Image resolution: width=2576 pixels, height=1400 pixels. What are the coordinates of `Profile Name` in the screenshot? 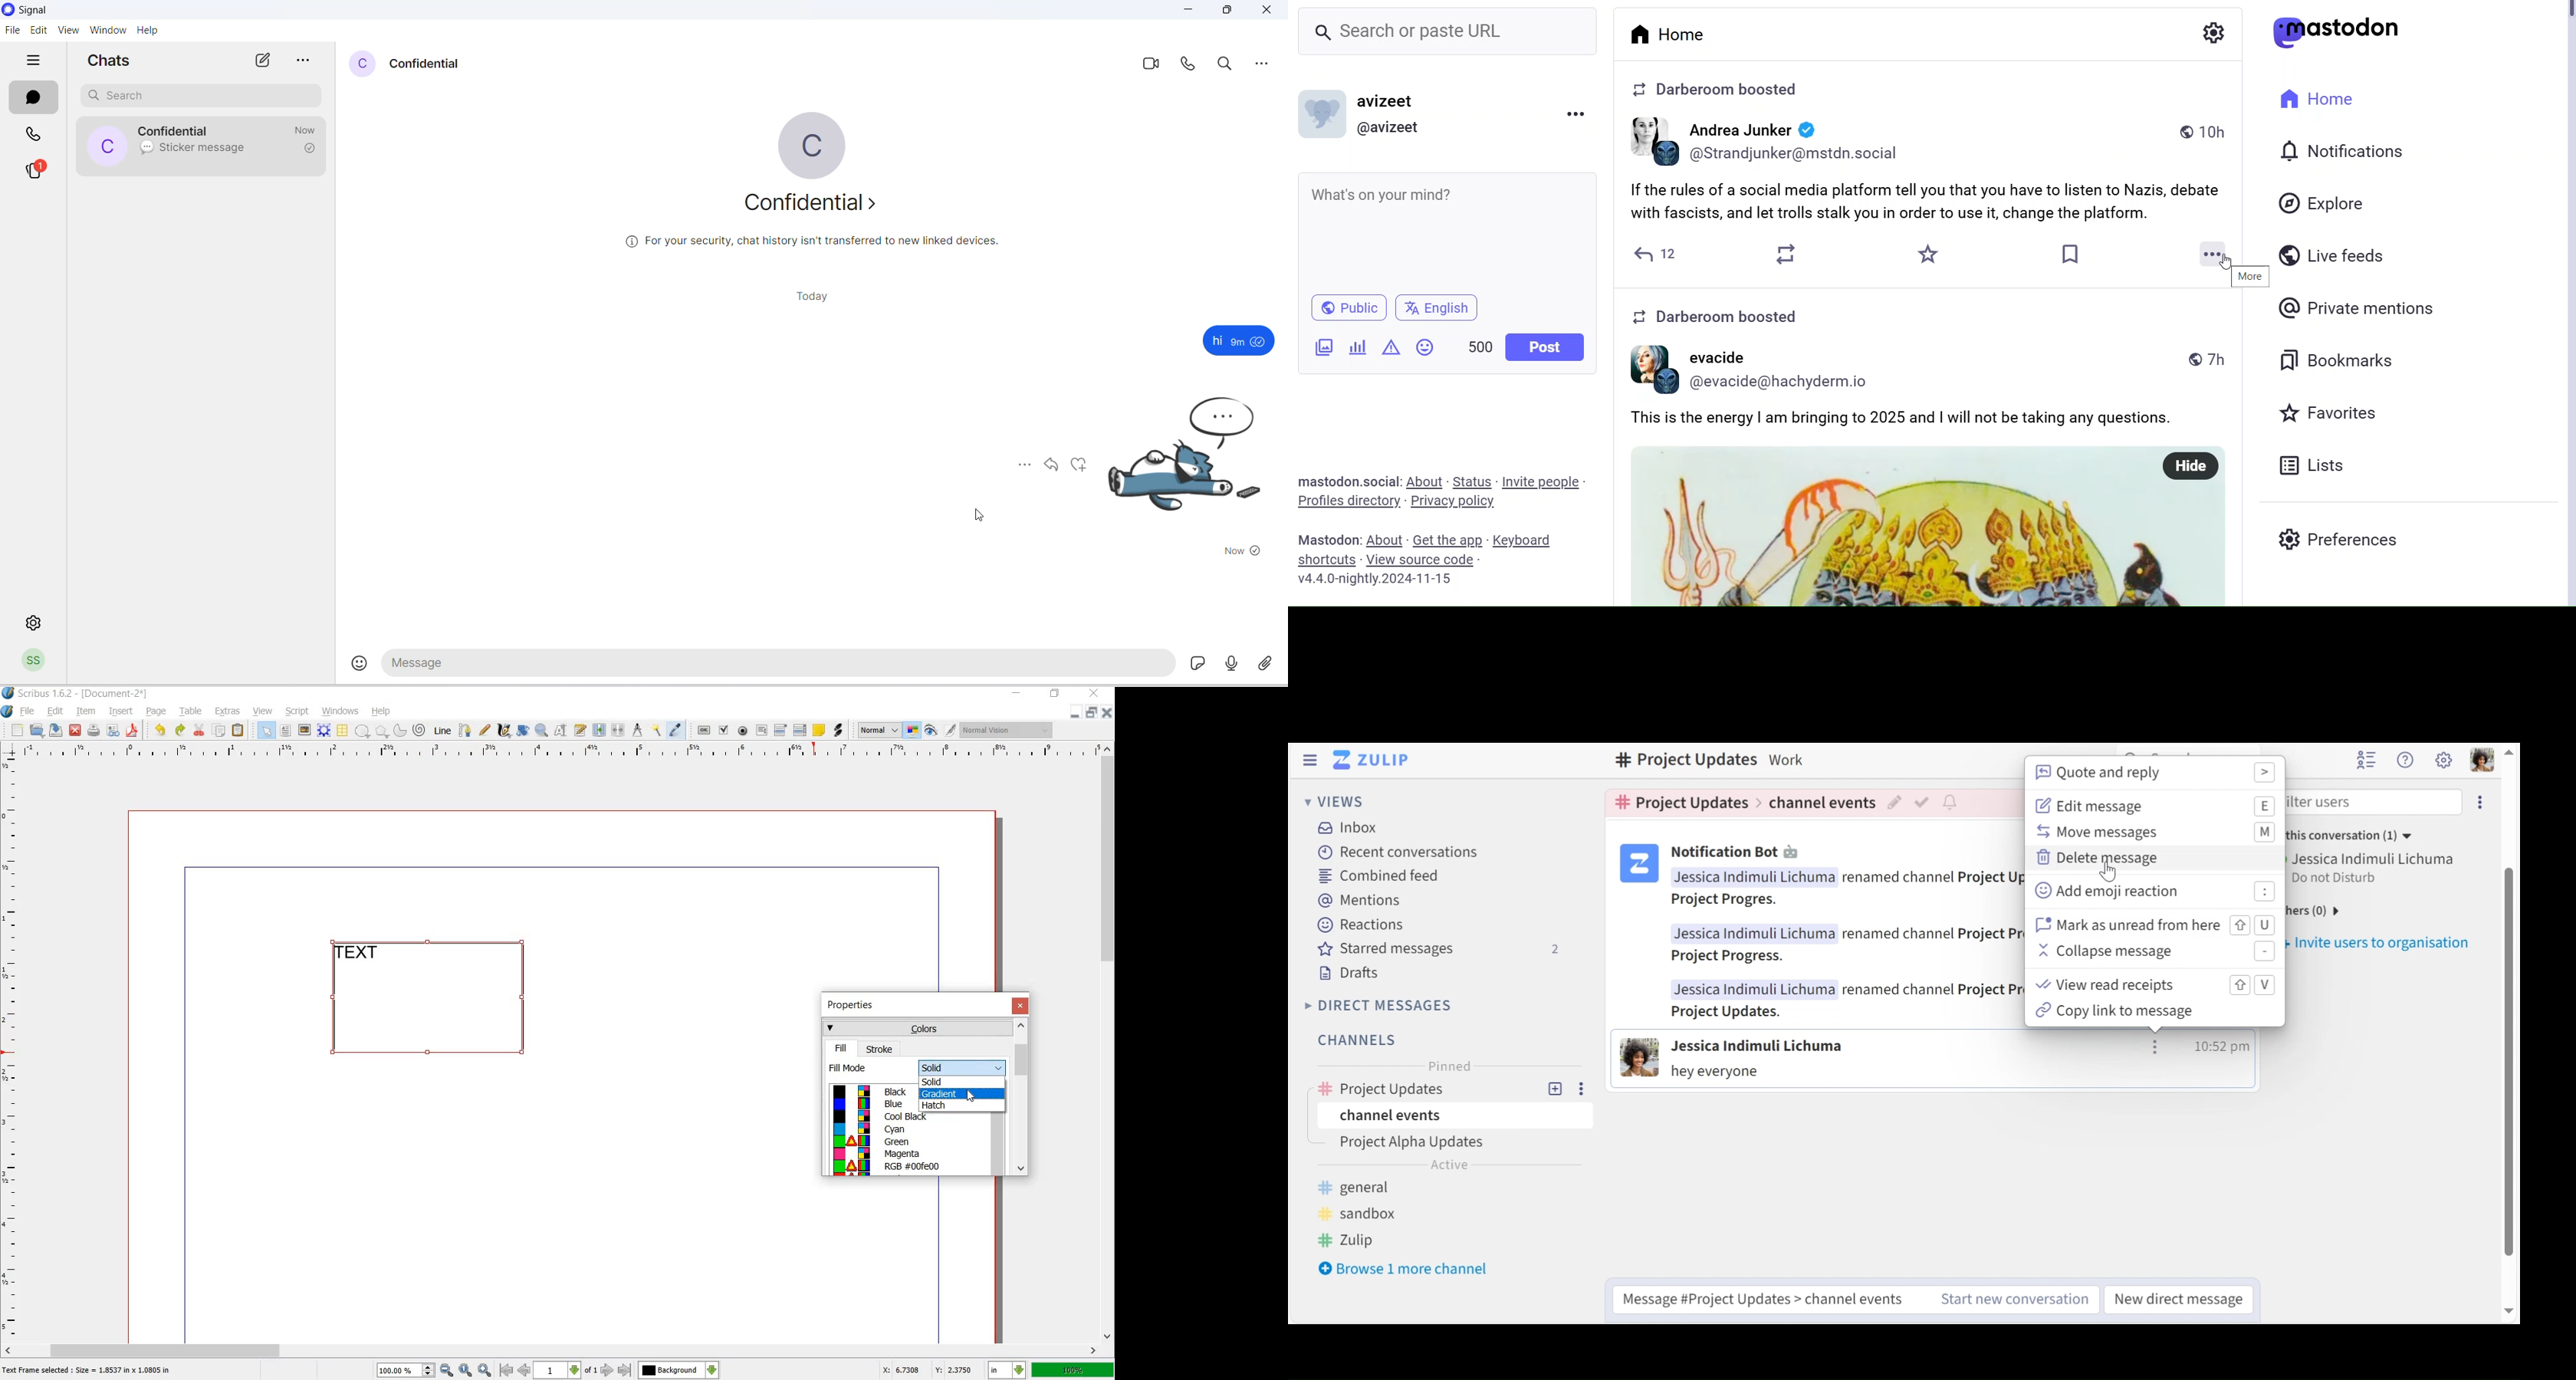 It's located at (1389, 101).